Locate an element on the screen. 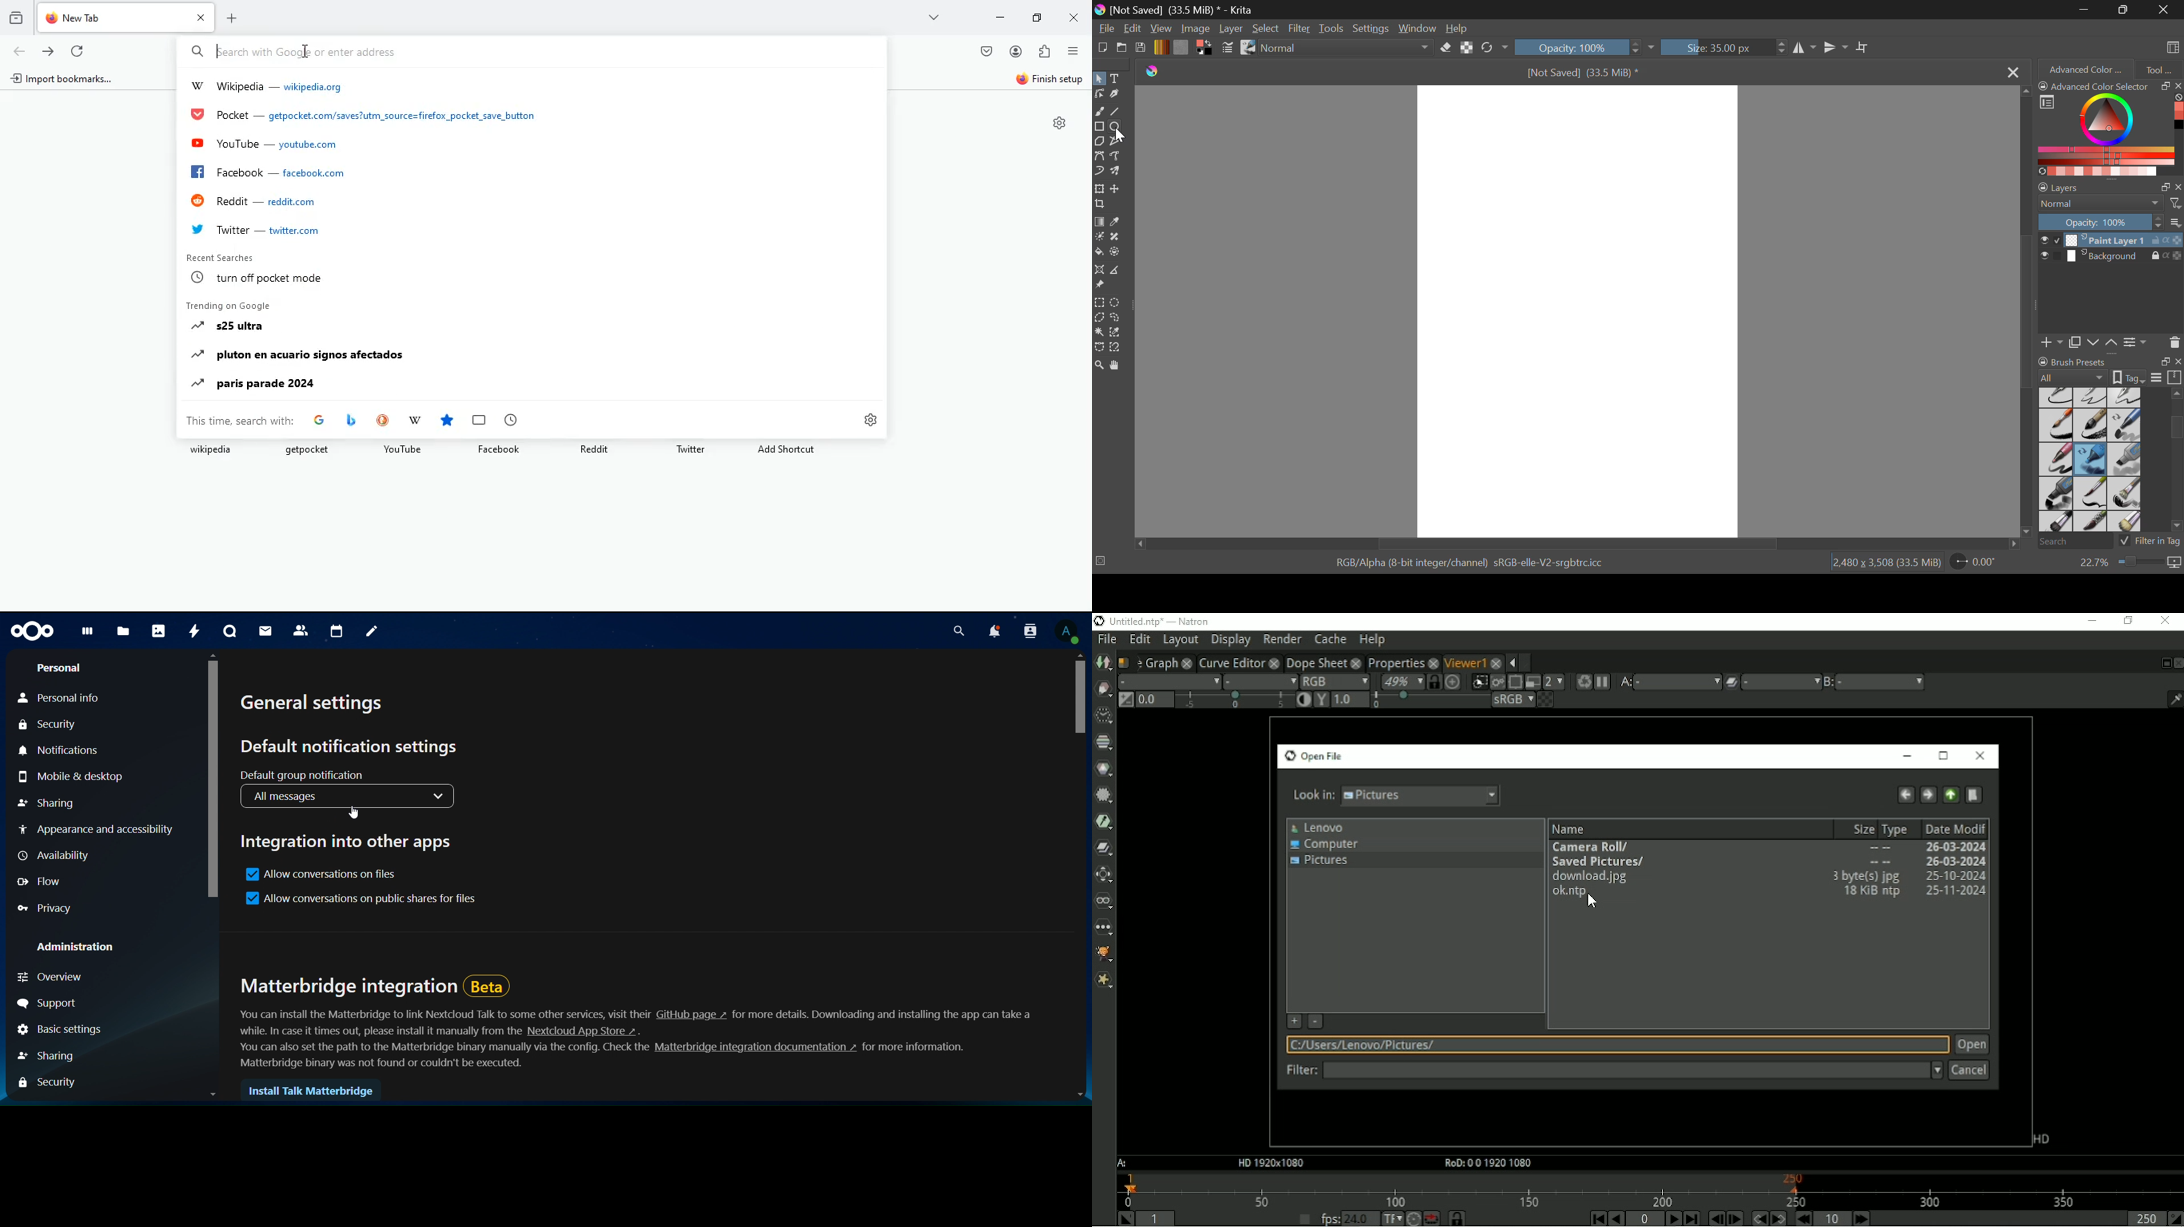 The image size is (2184, 1232). Preserve Alpha is located at coordinates (1466, 48).